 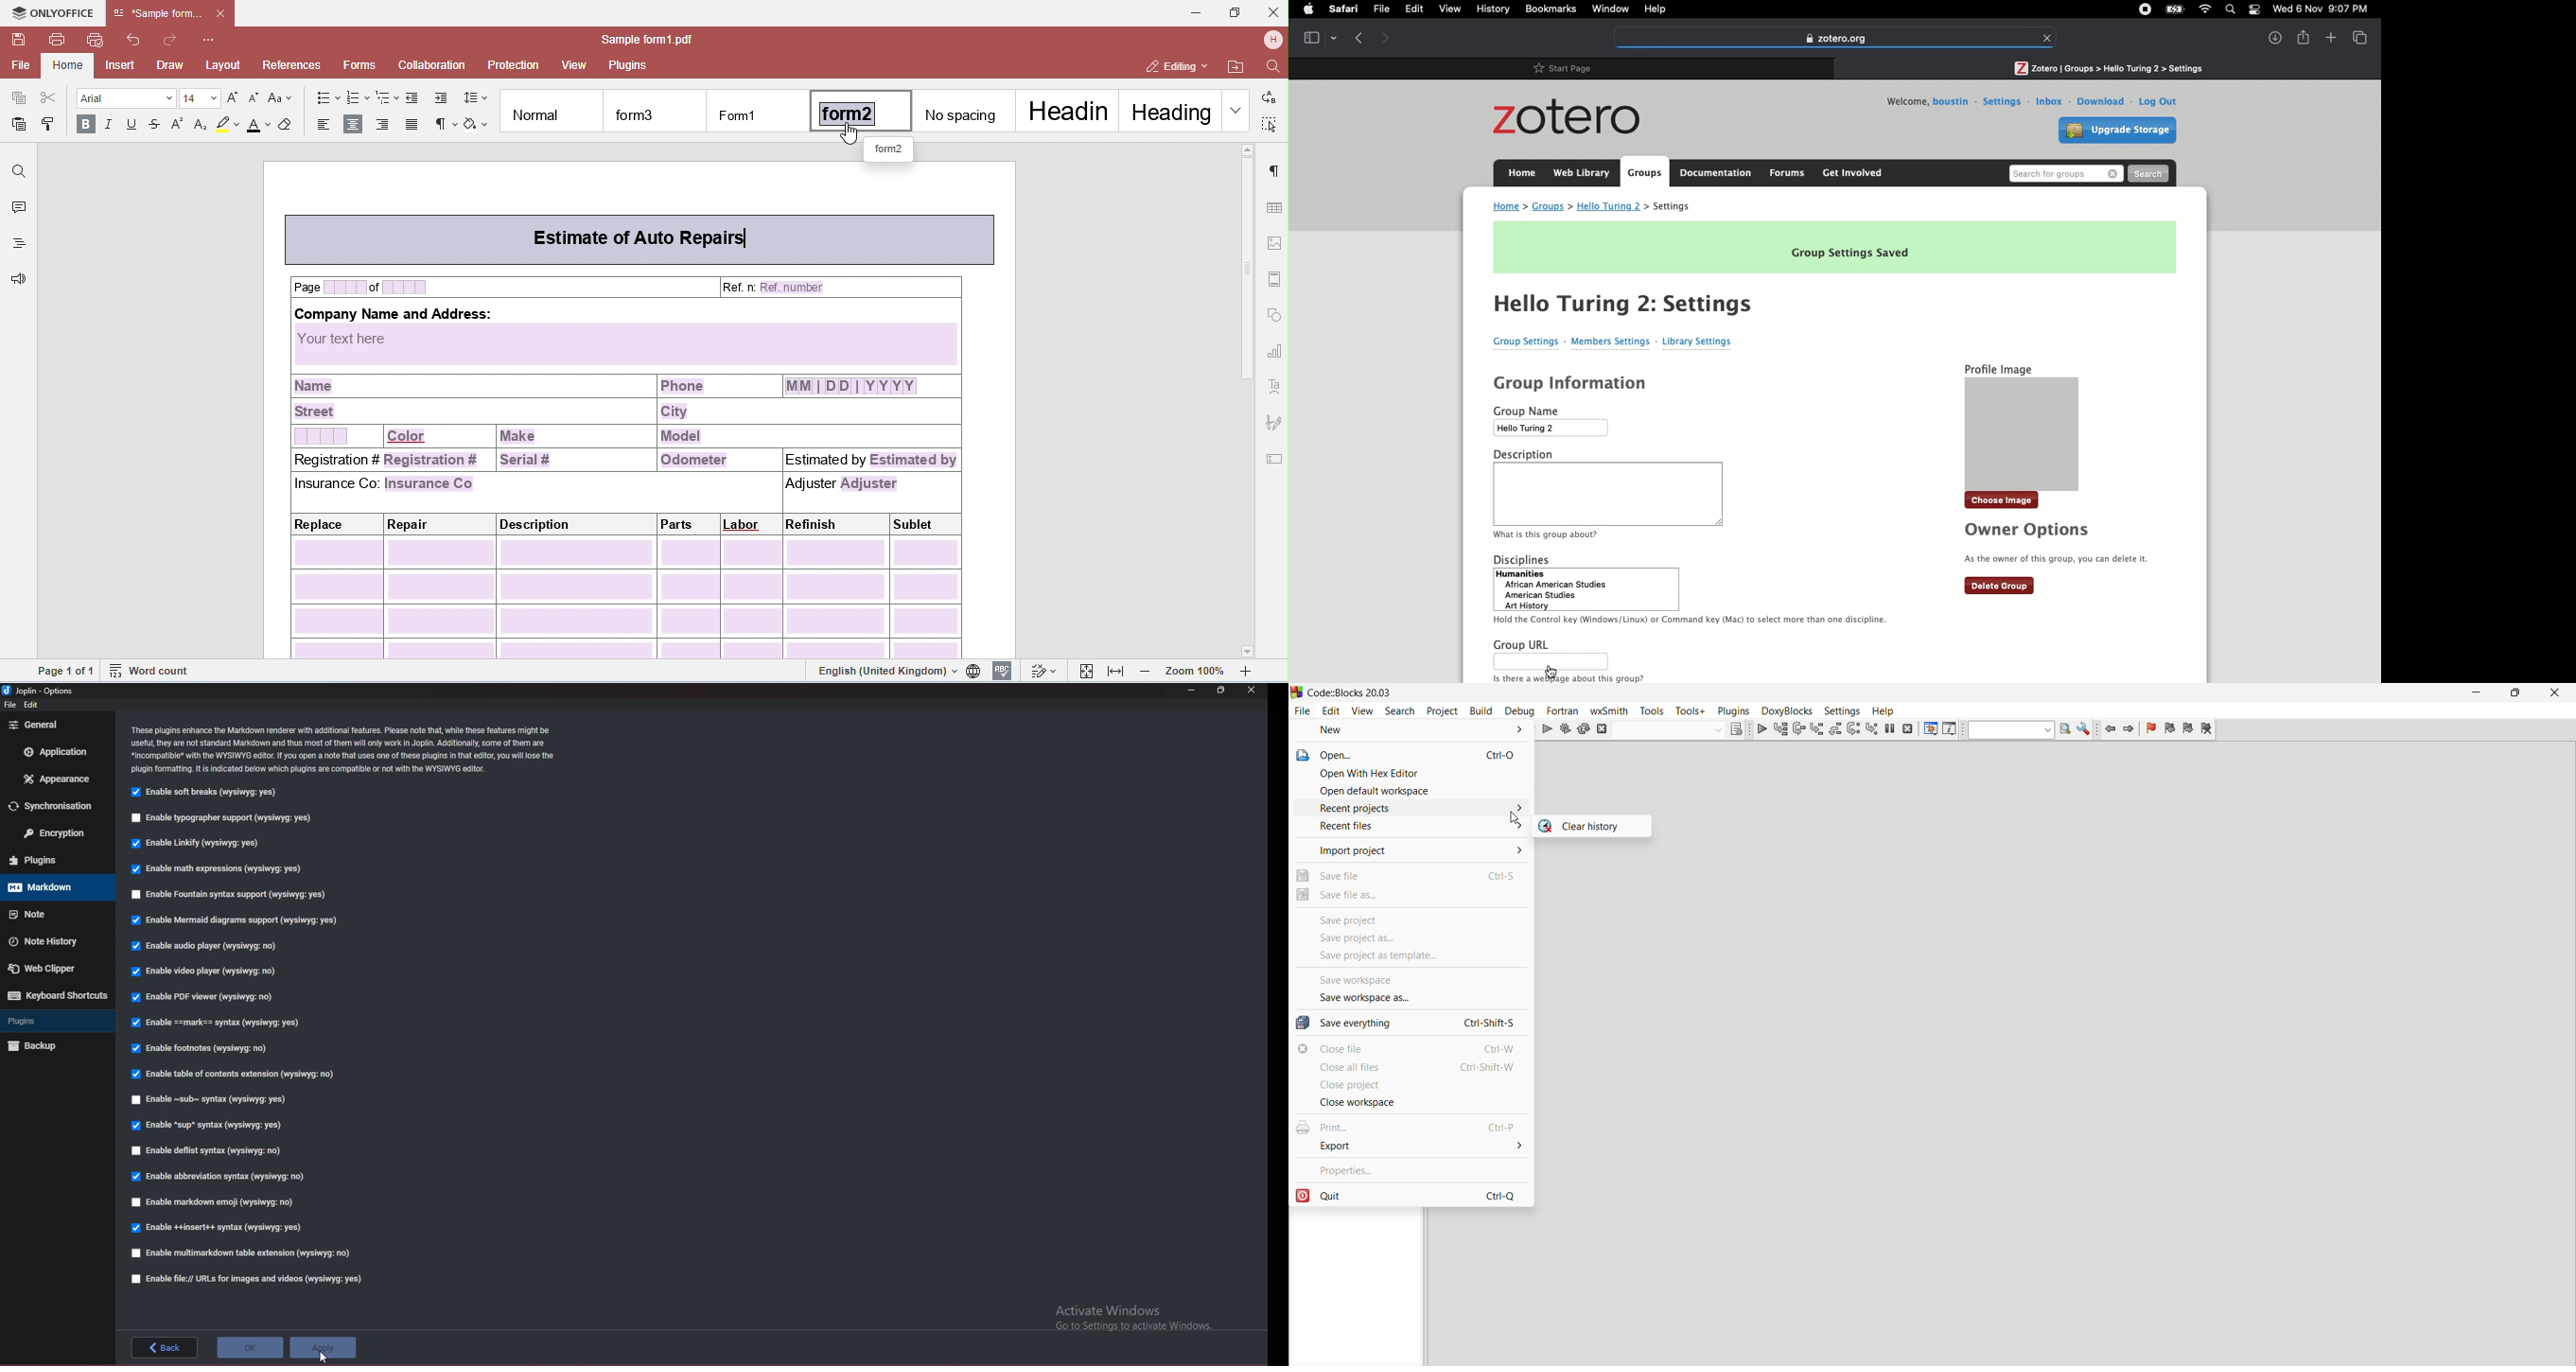 I want to click on Description, so click(x=1609, y=493).